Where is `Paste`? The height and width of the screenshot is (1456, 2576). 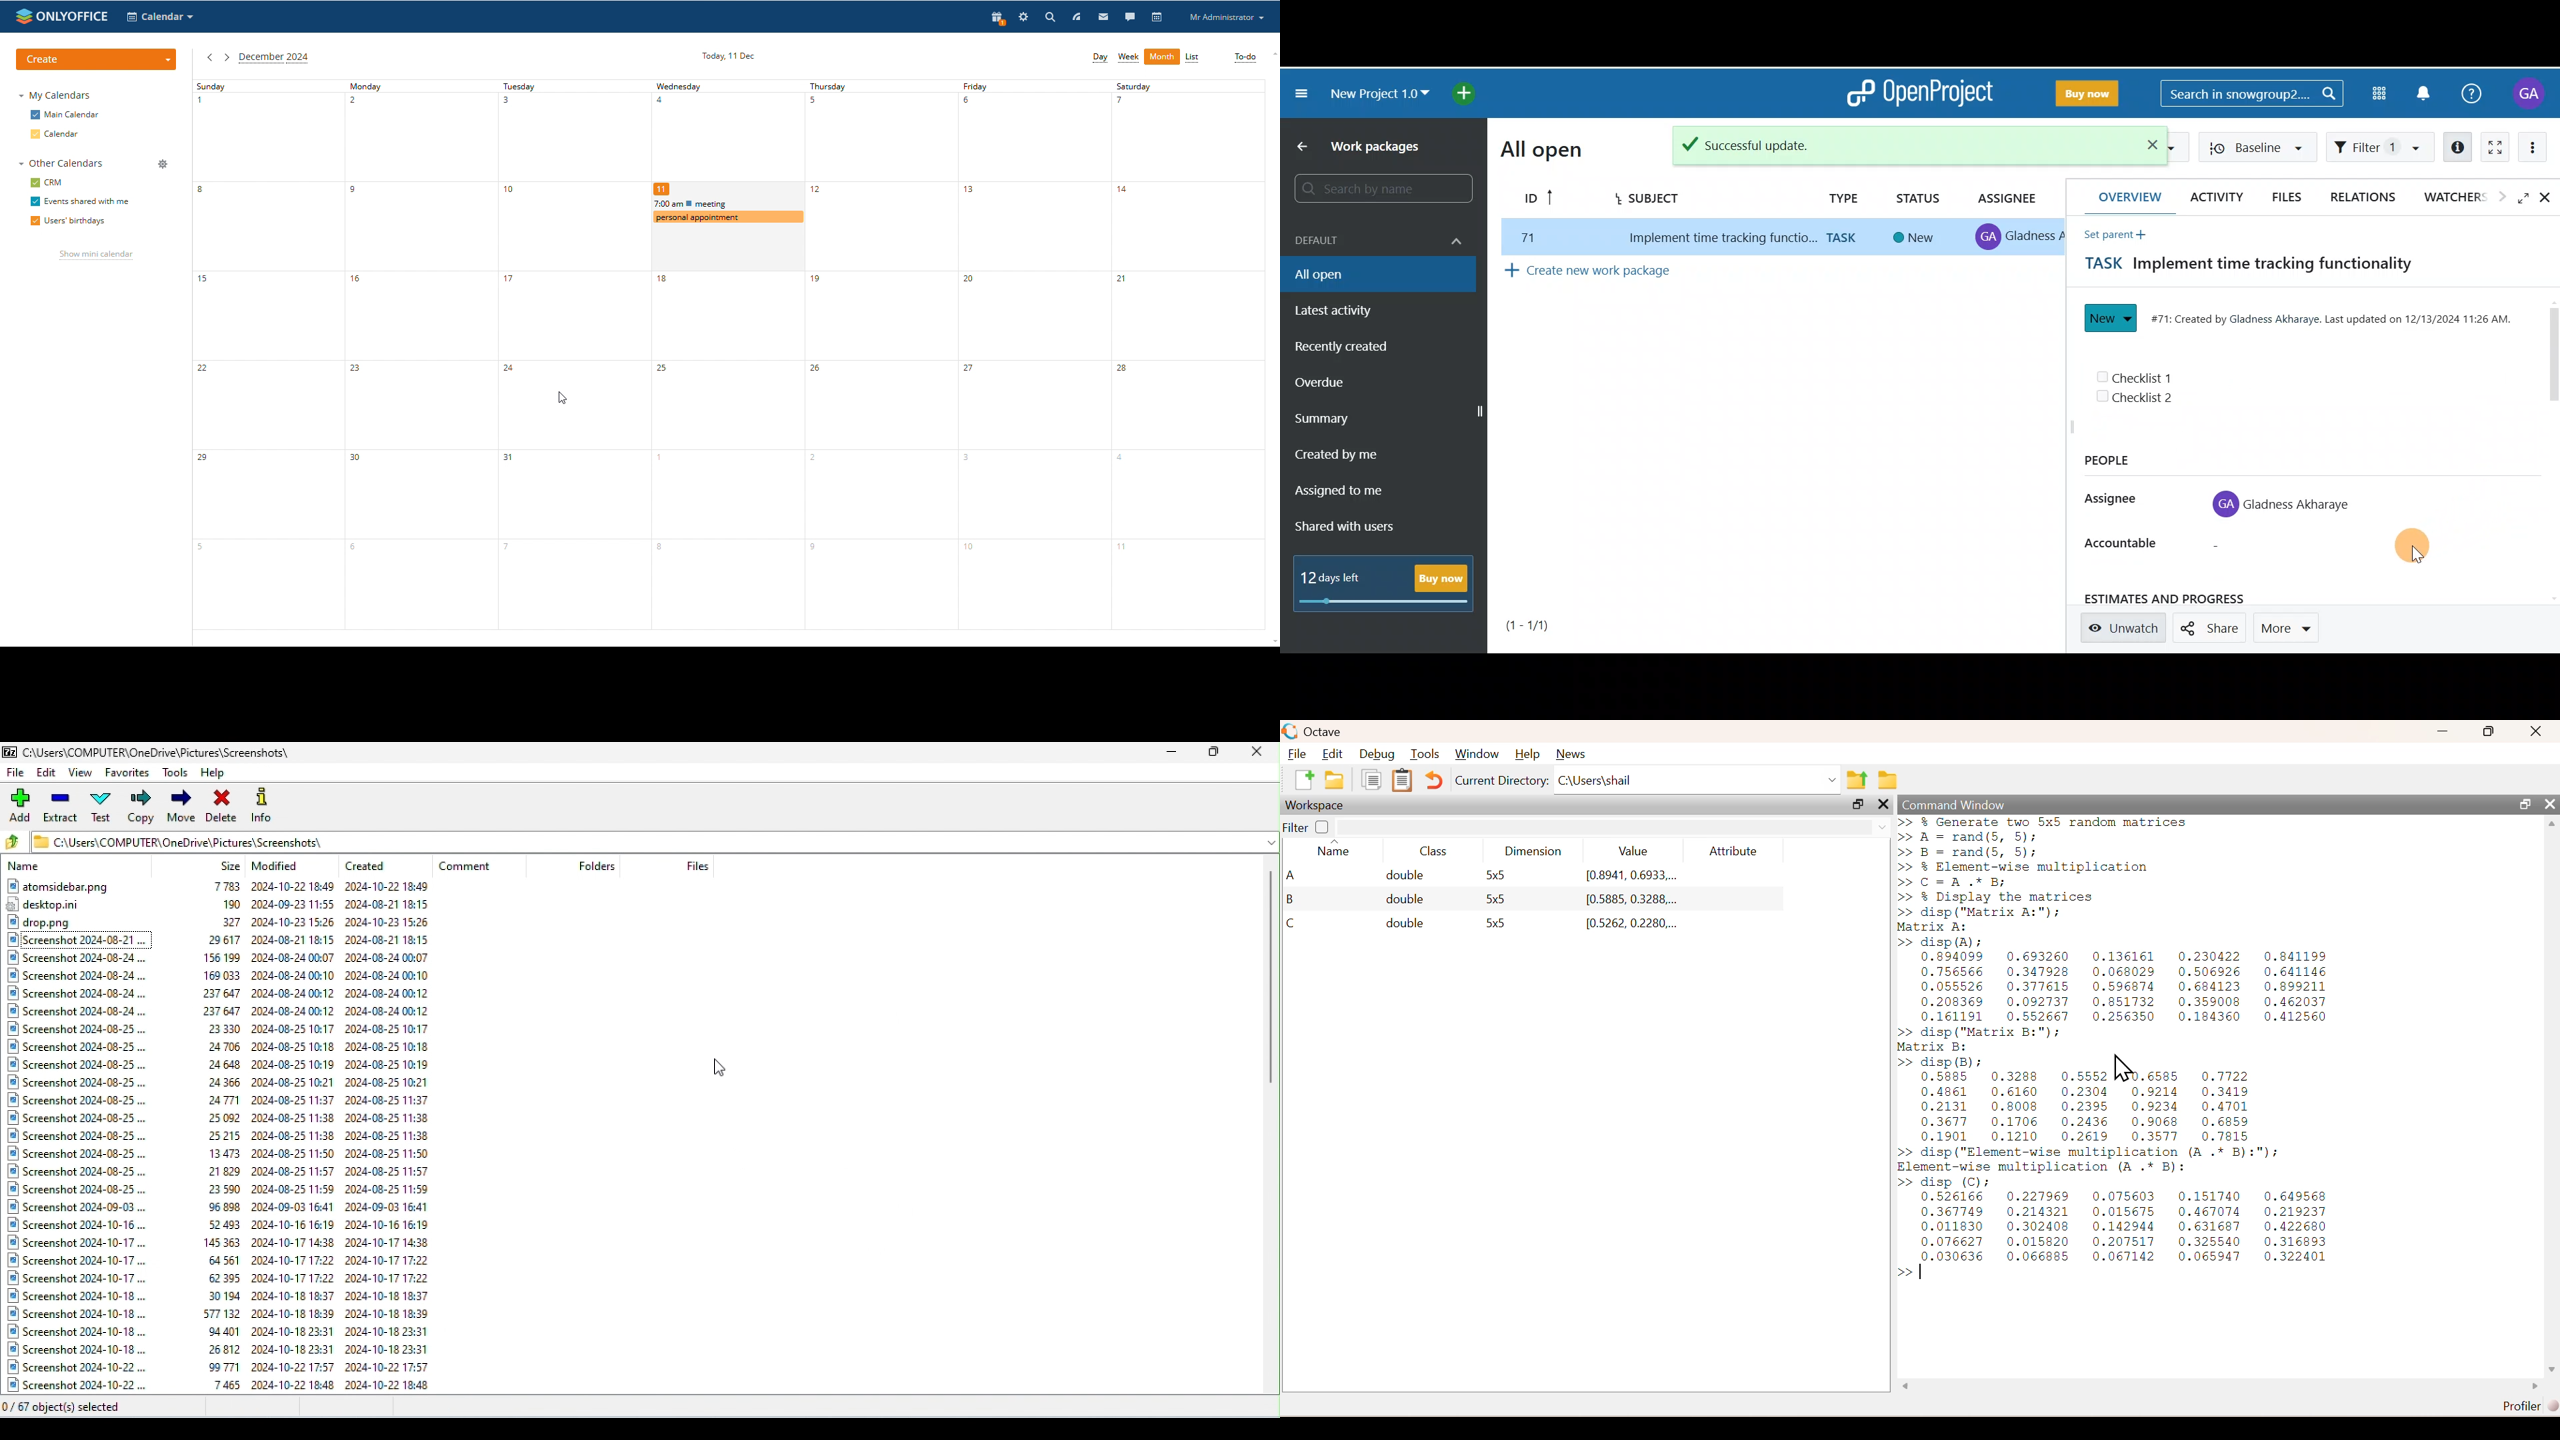
Paste is located at coordinates (1400, 780).